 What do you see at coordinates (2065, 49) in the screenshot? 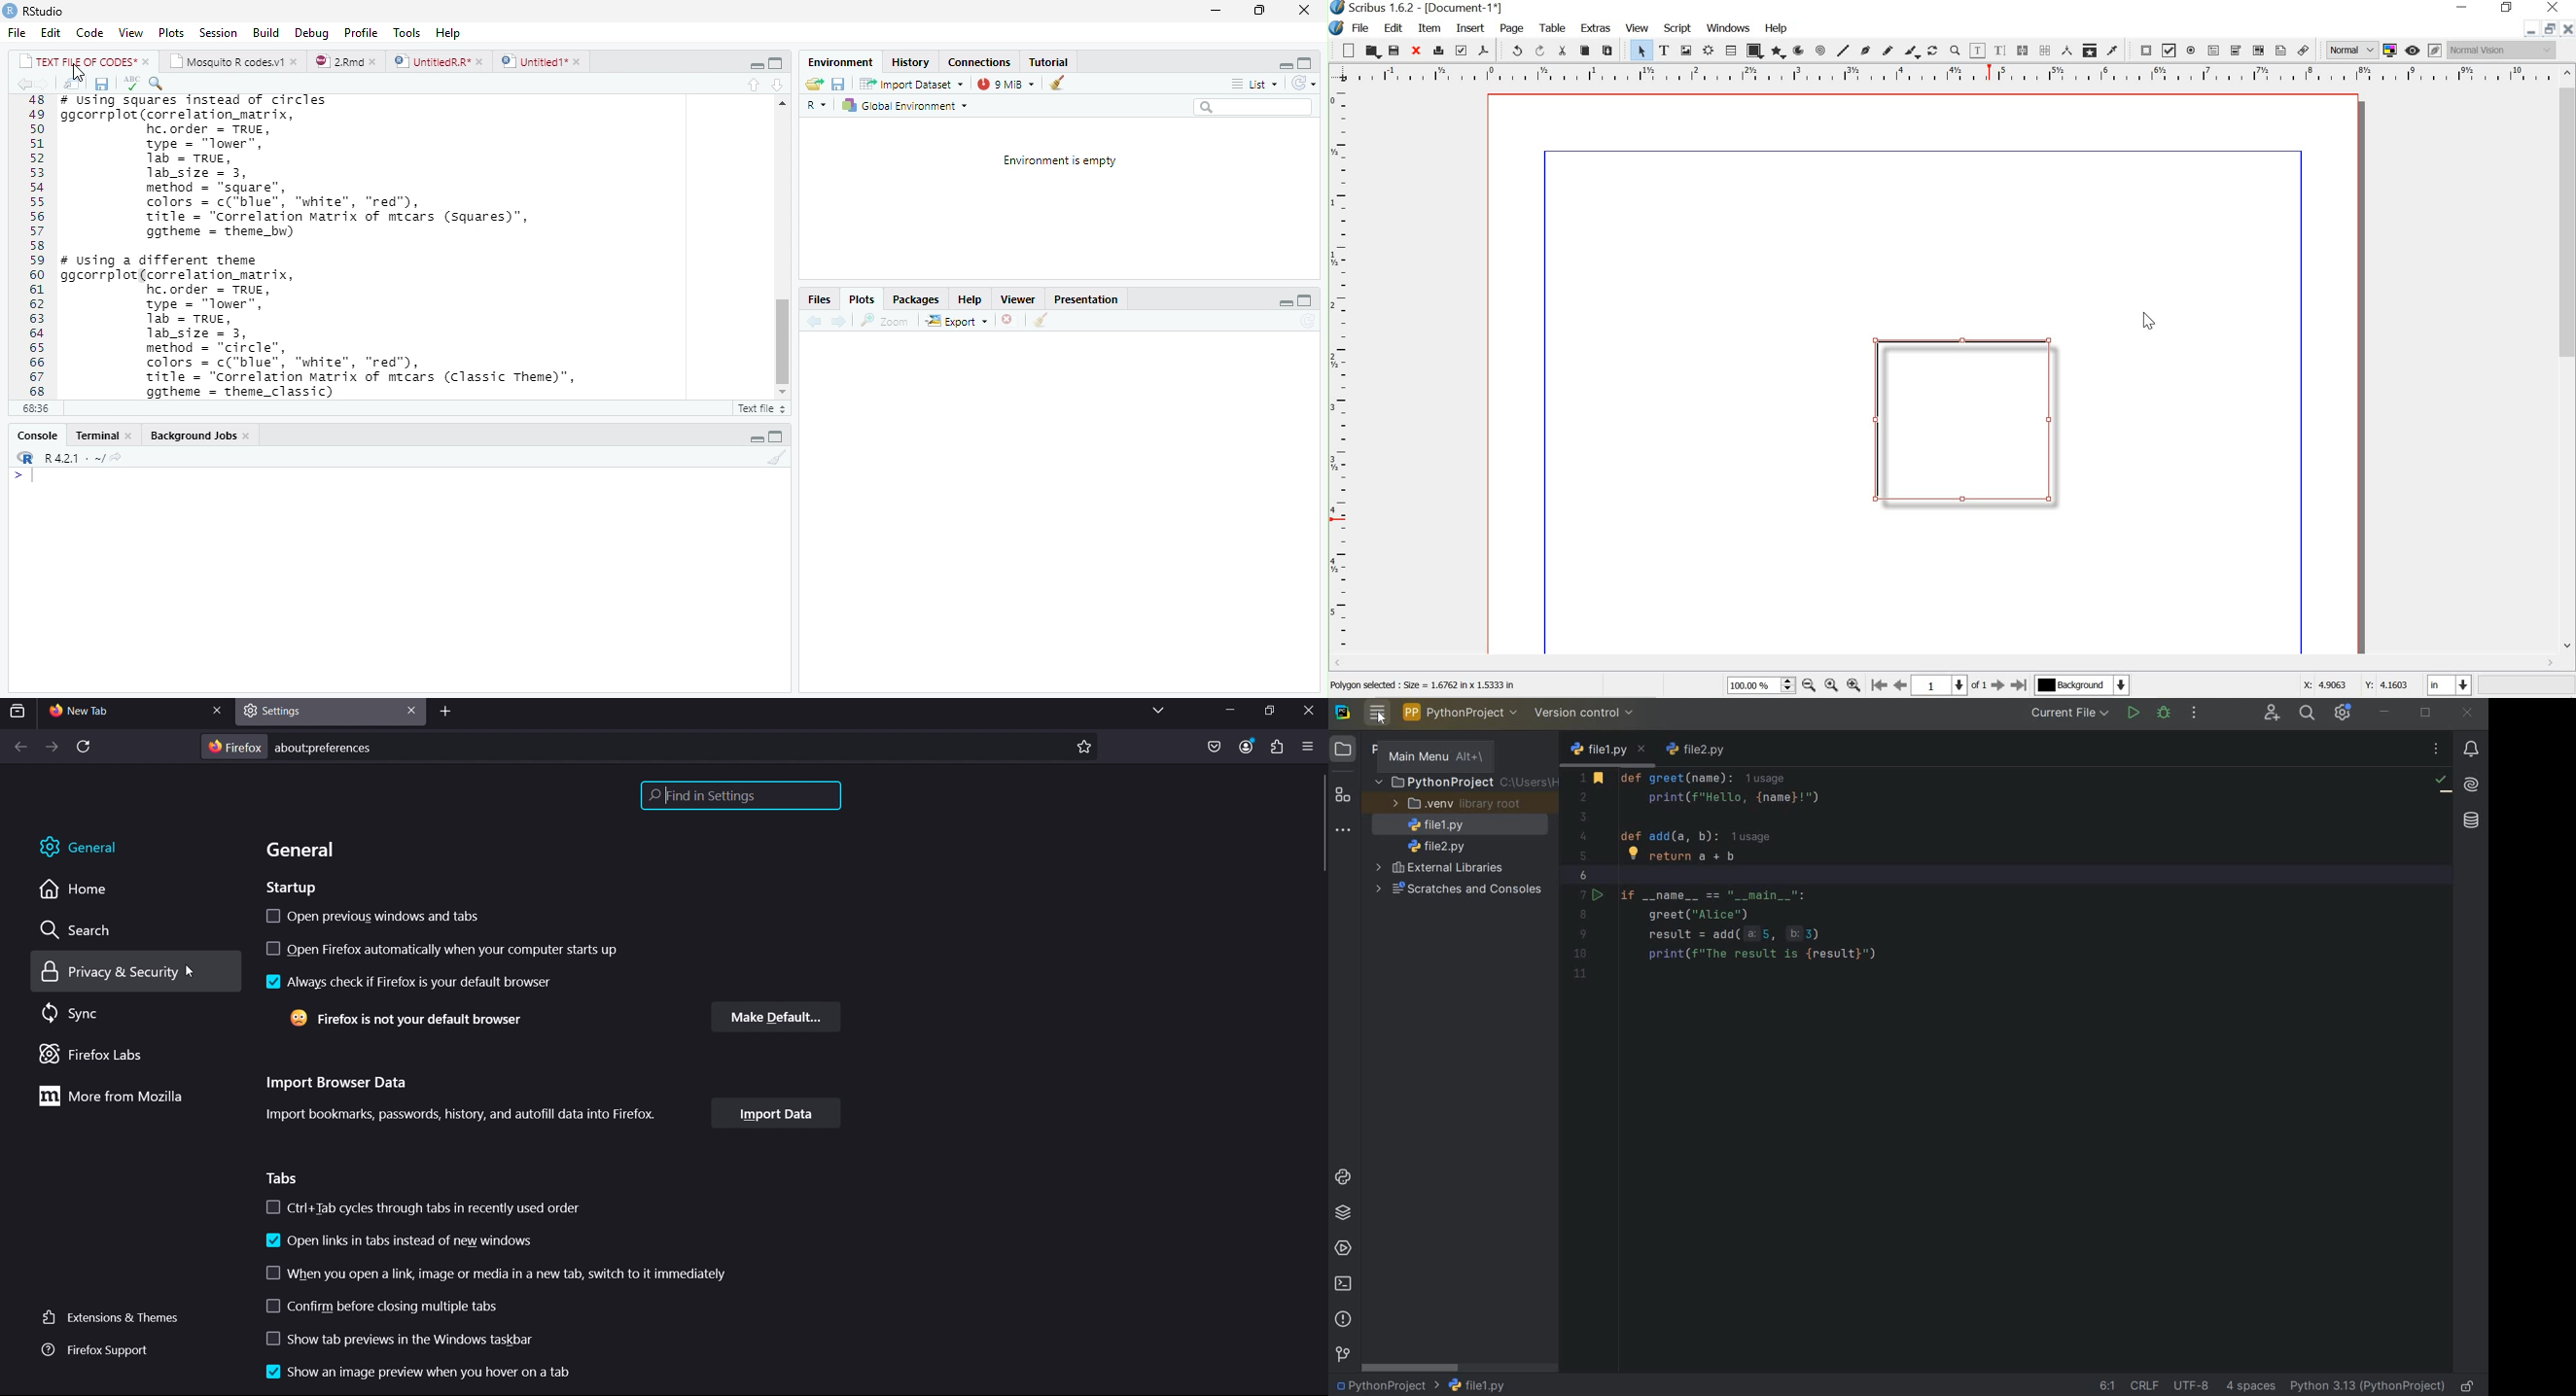
I see `measurements` at bounding box center [2065, 49].